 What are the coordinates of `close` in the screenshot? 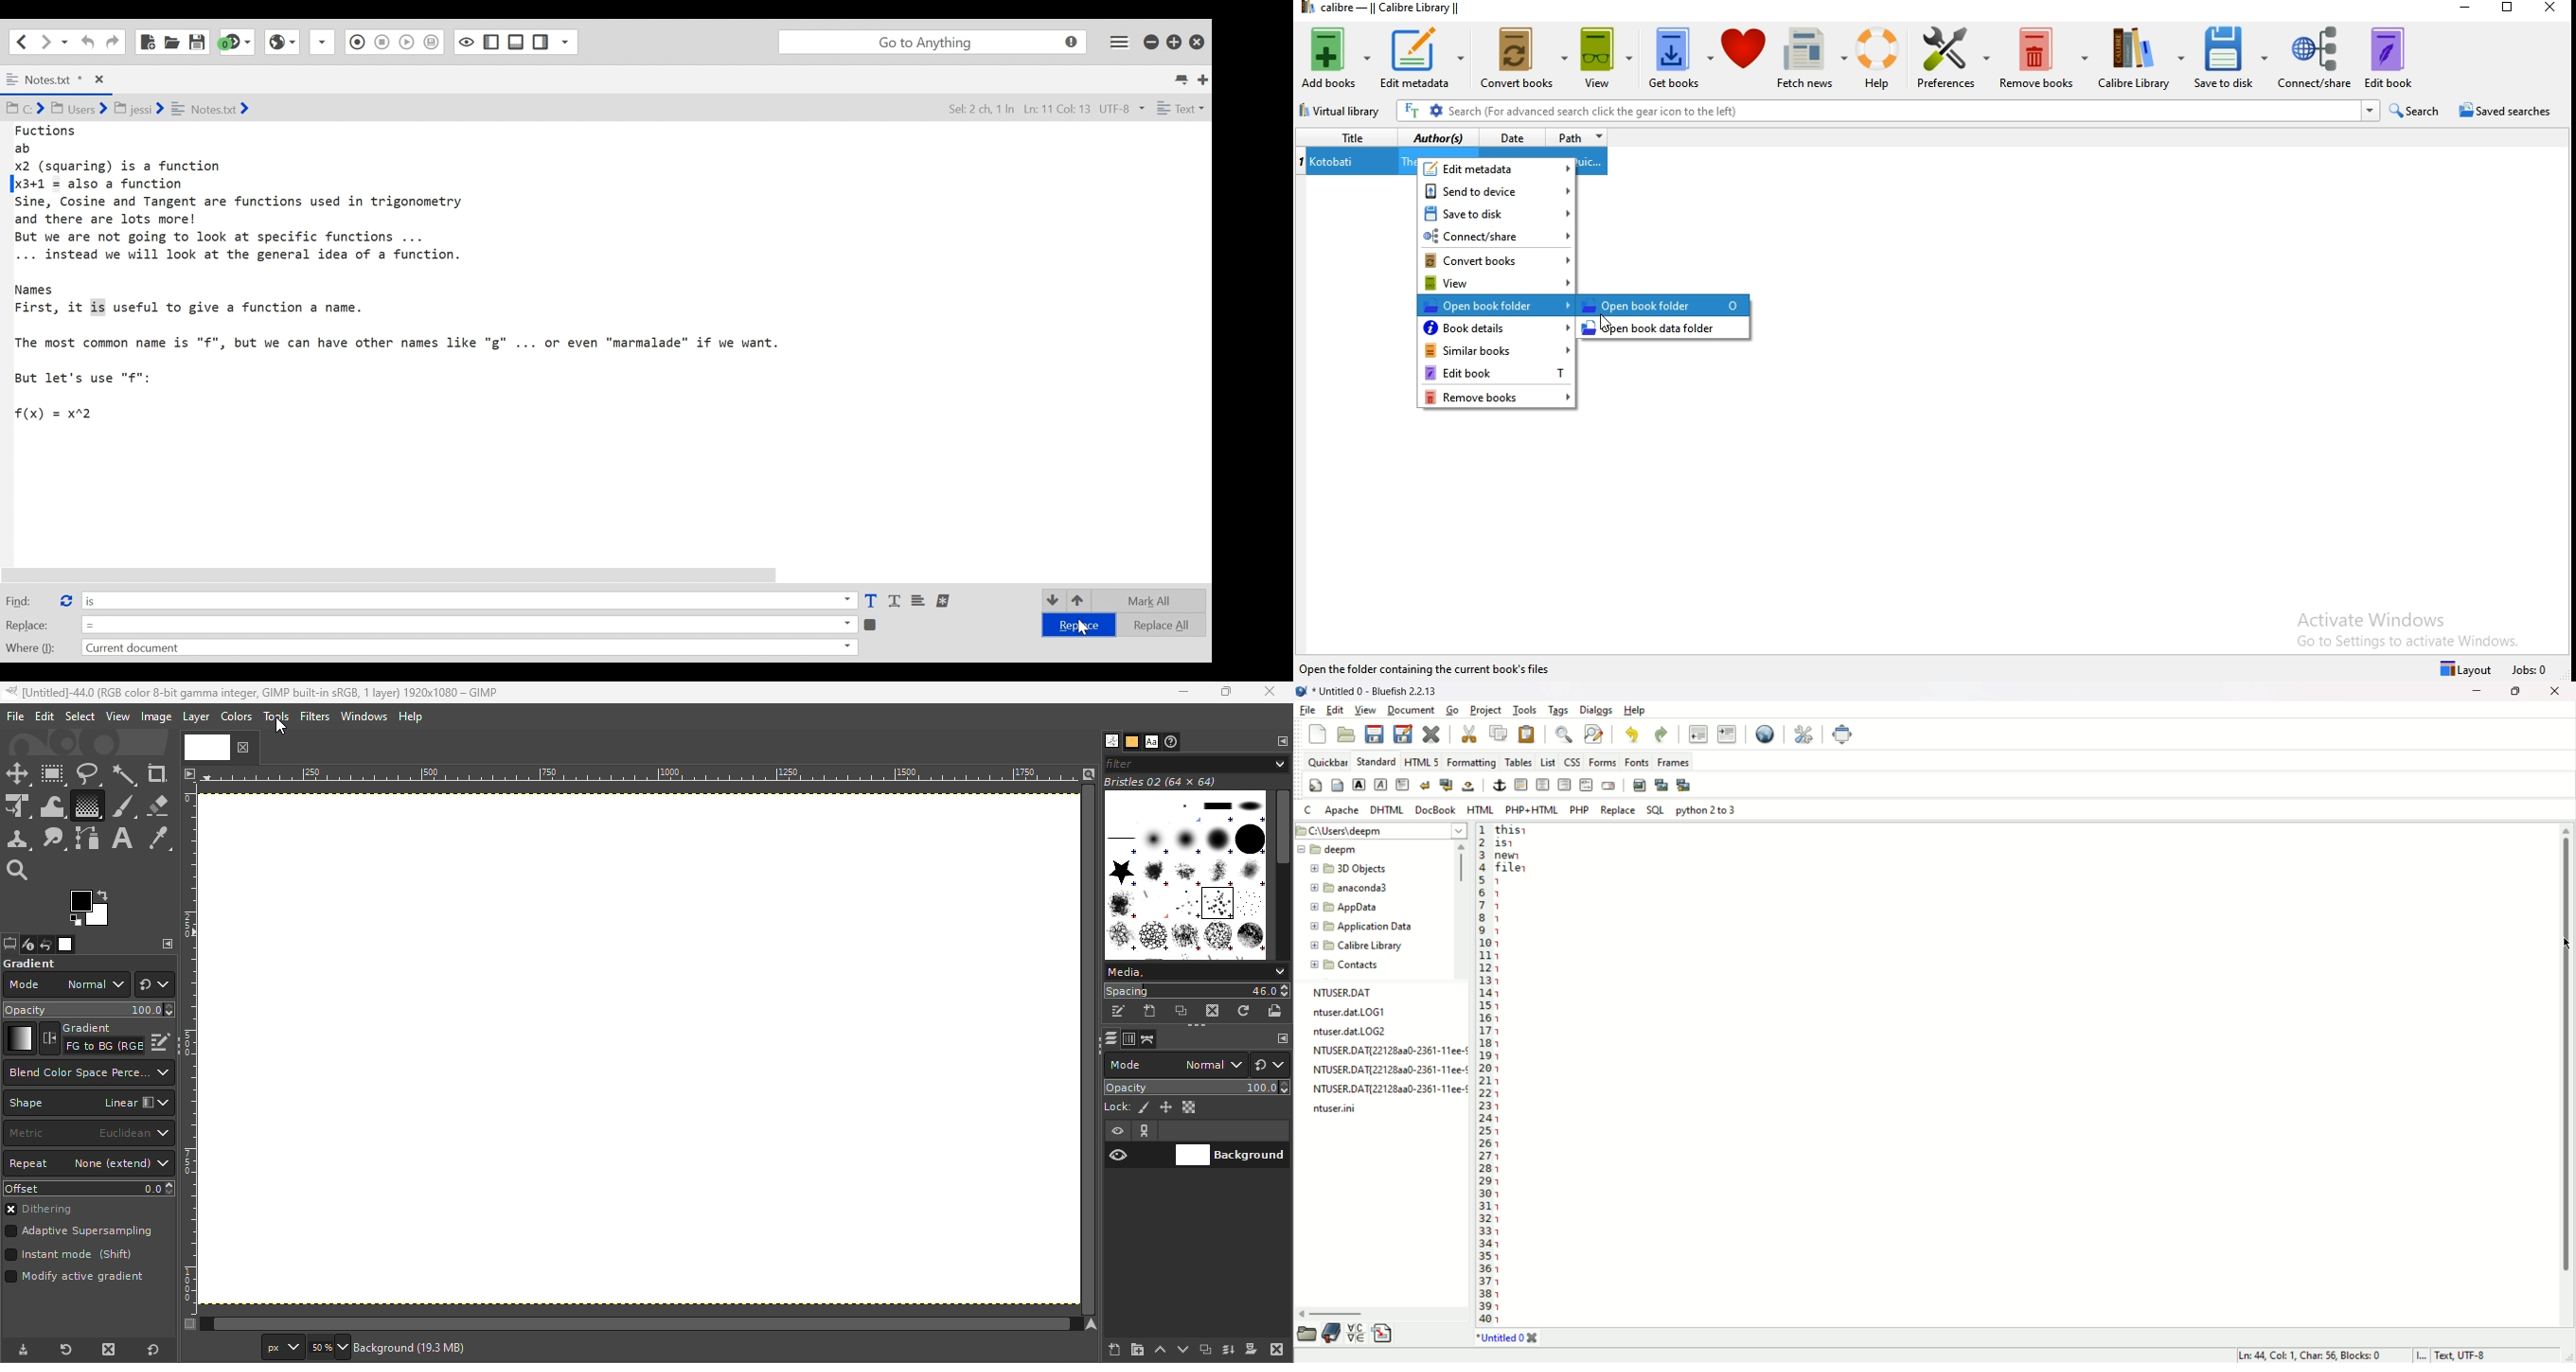 It's located at (1533, 1338).